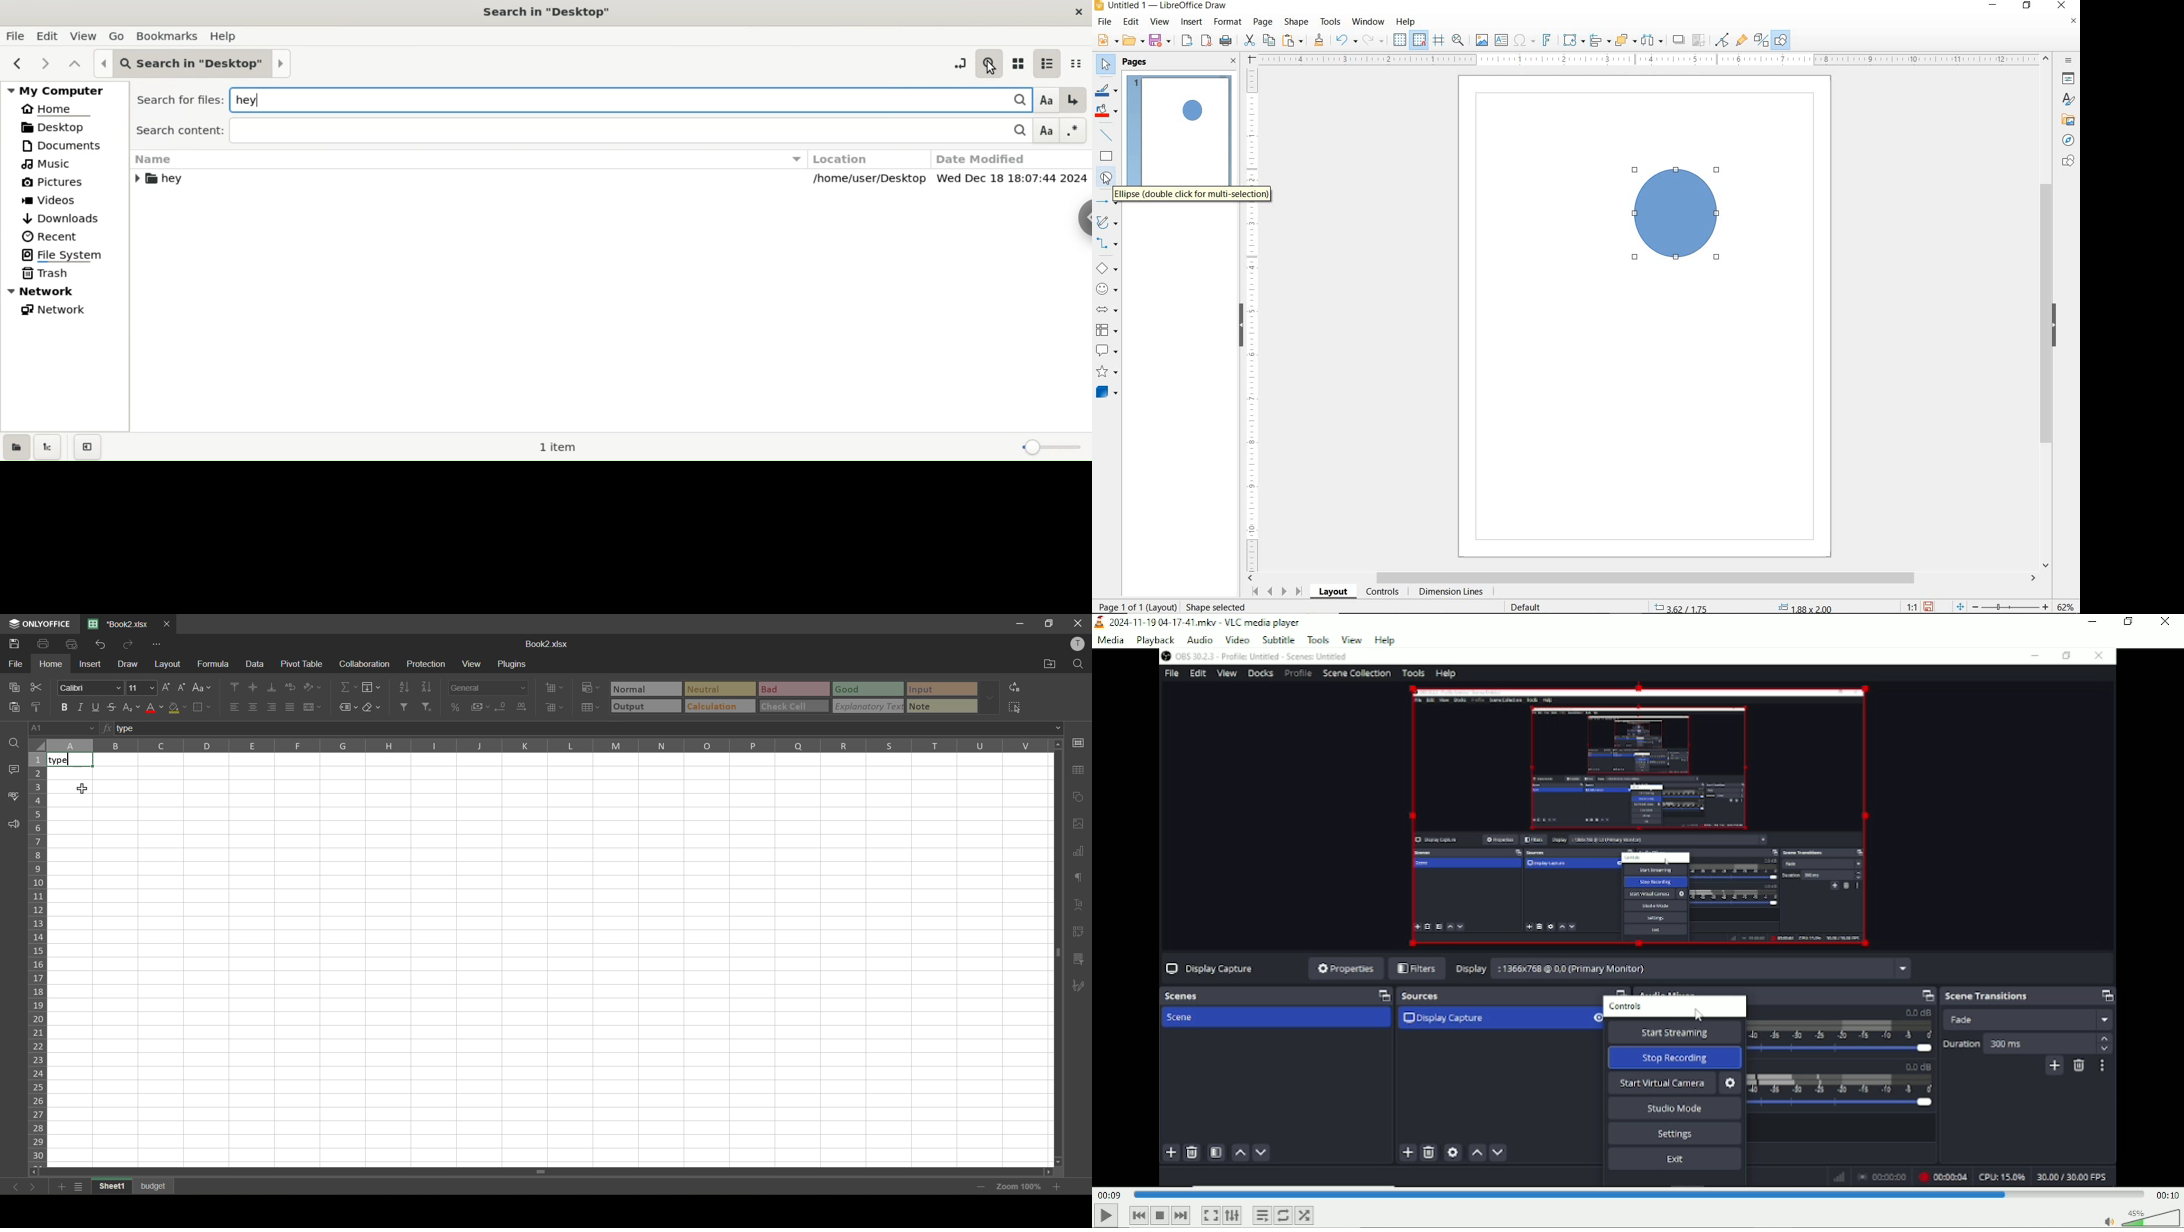 Image resolution: width=2184 pixels, height=1232 pixels. Describe the element at coordinates (516, 1170) in the screenshot. I see `scroll bar` at that location.